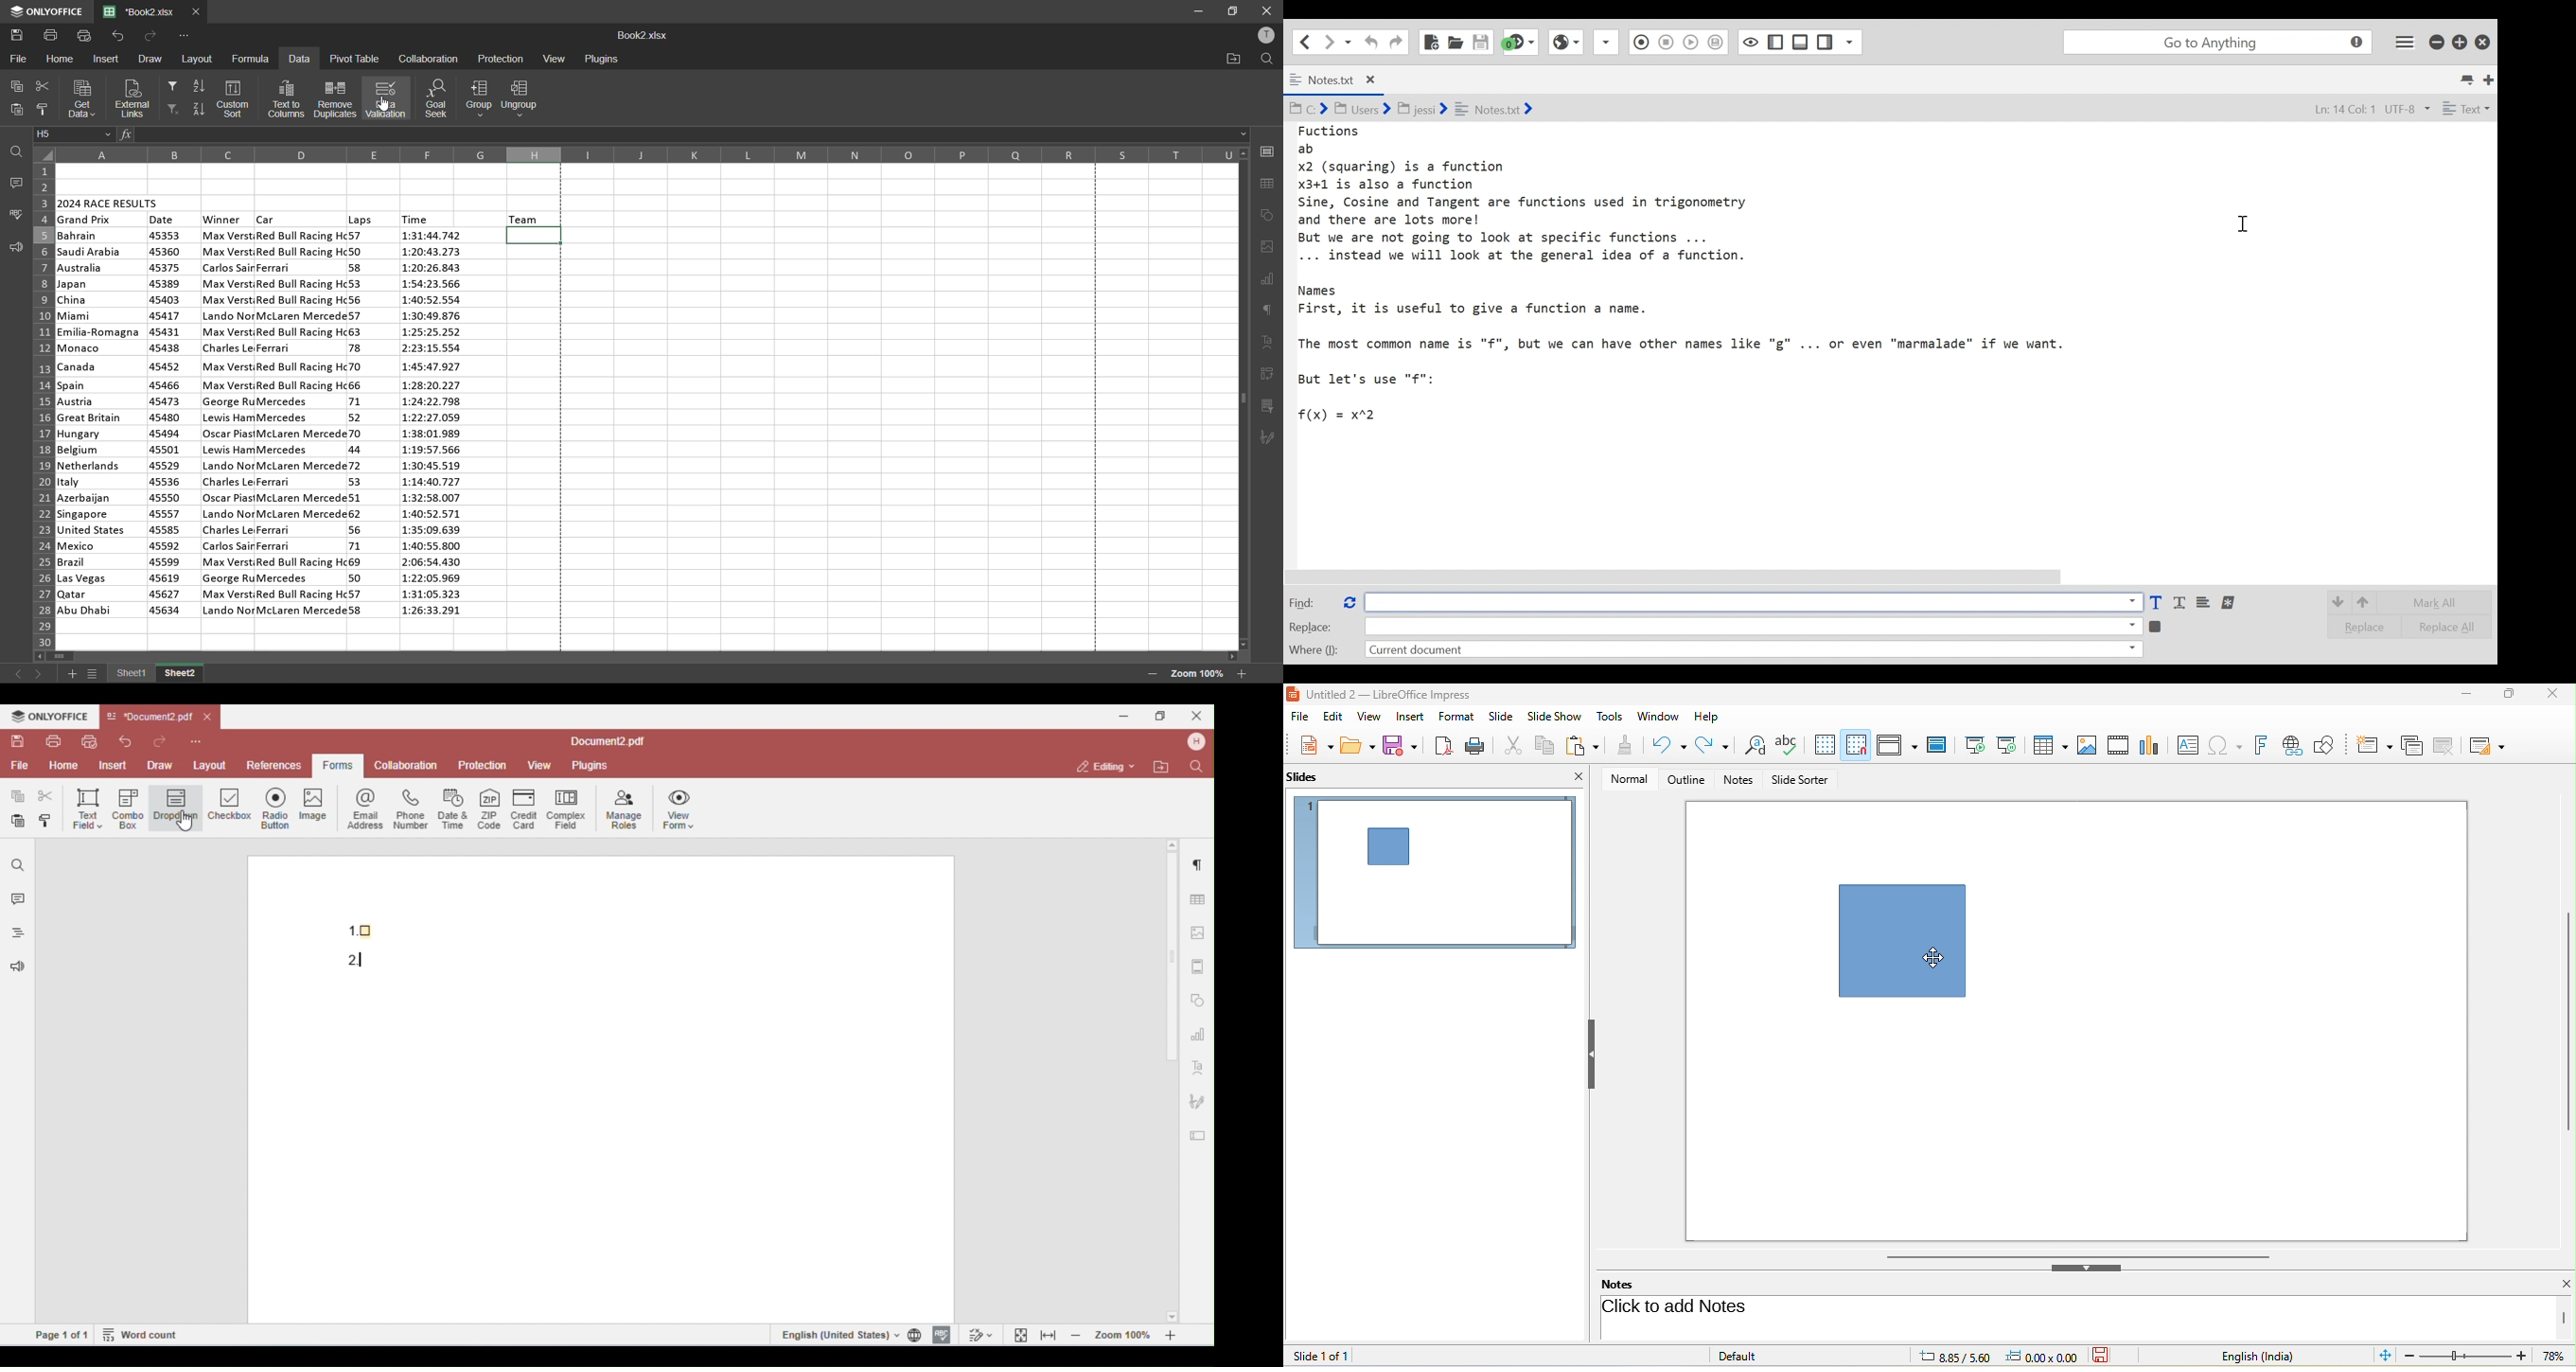  Describe the element at coordinates (228, 422) in the screenshot. I see `winner` at that location.